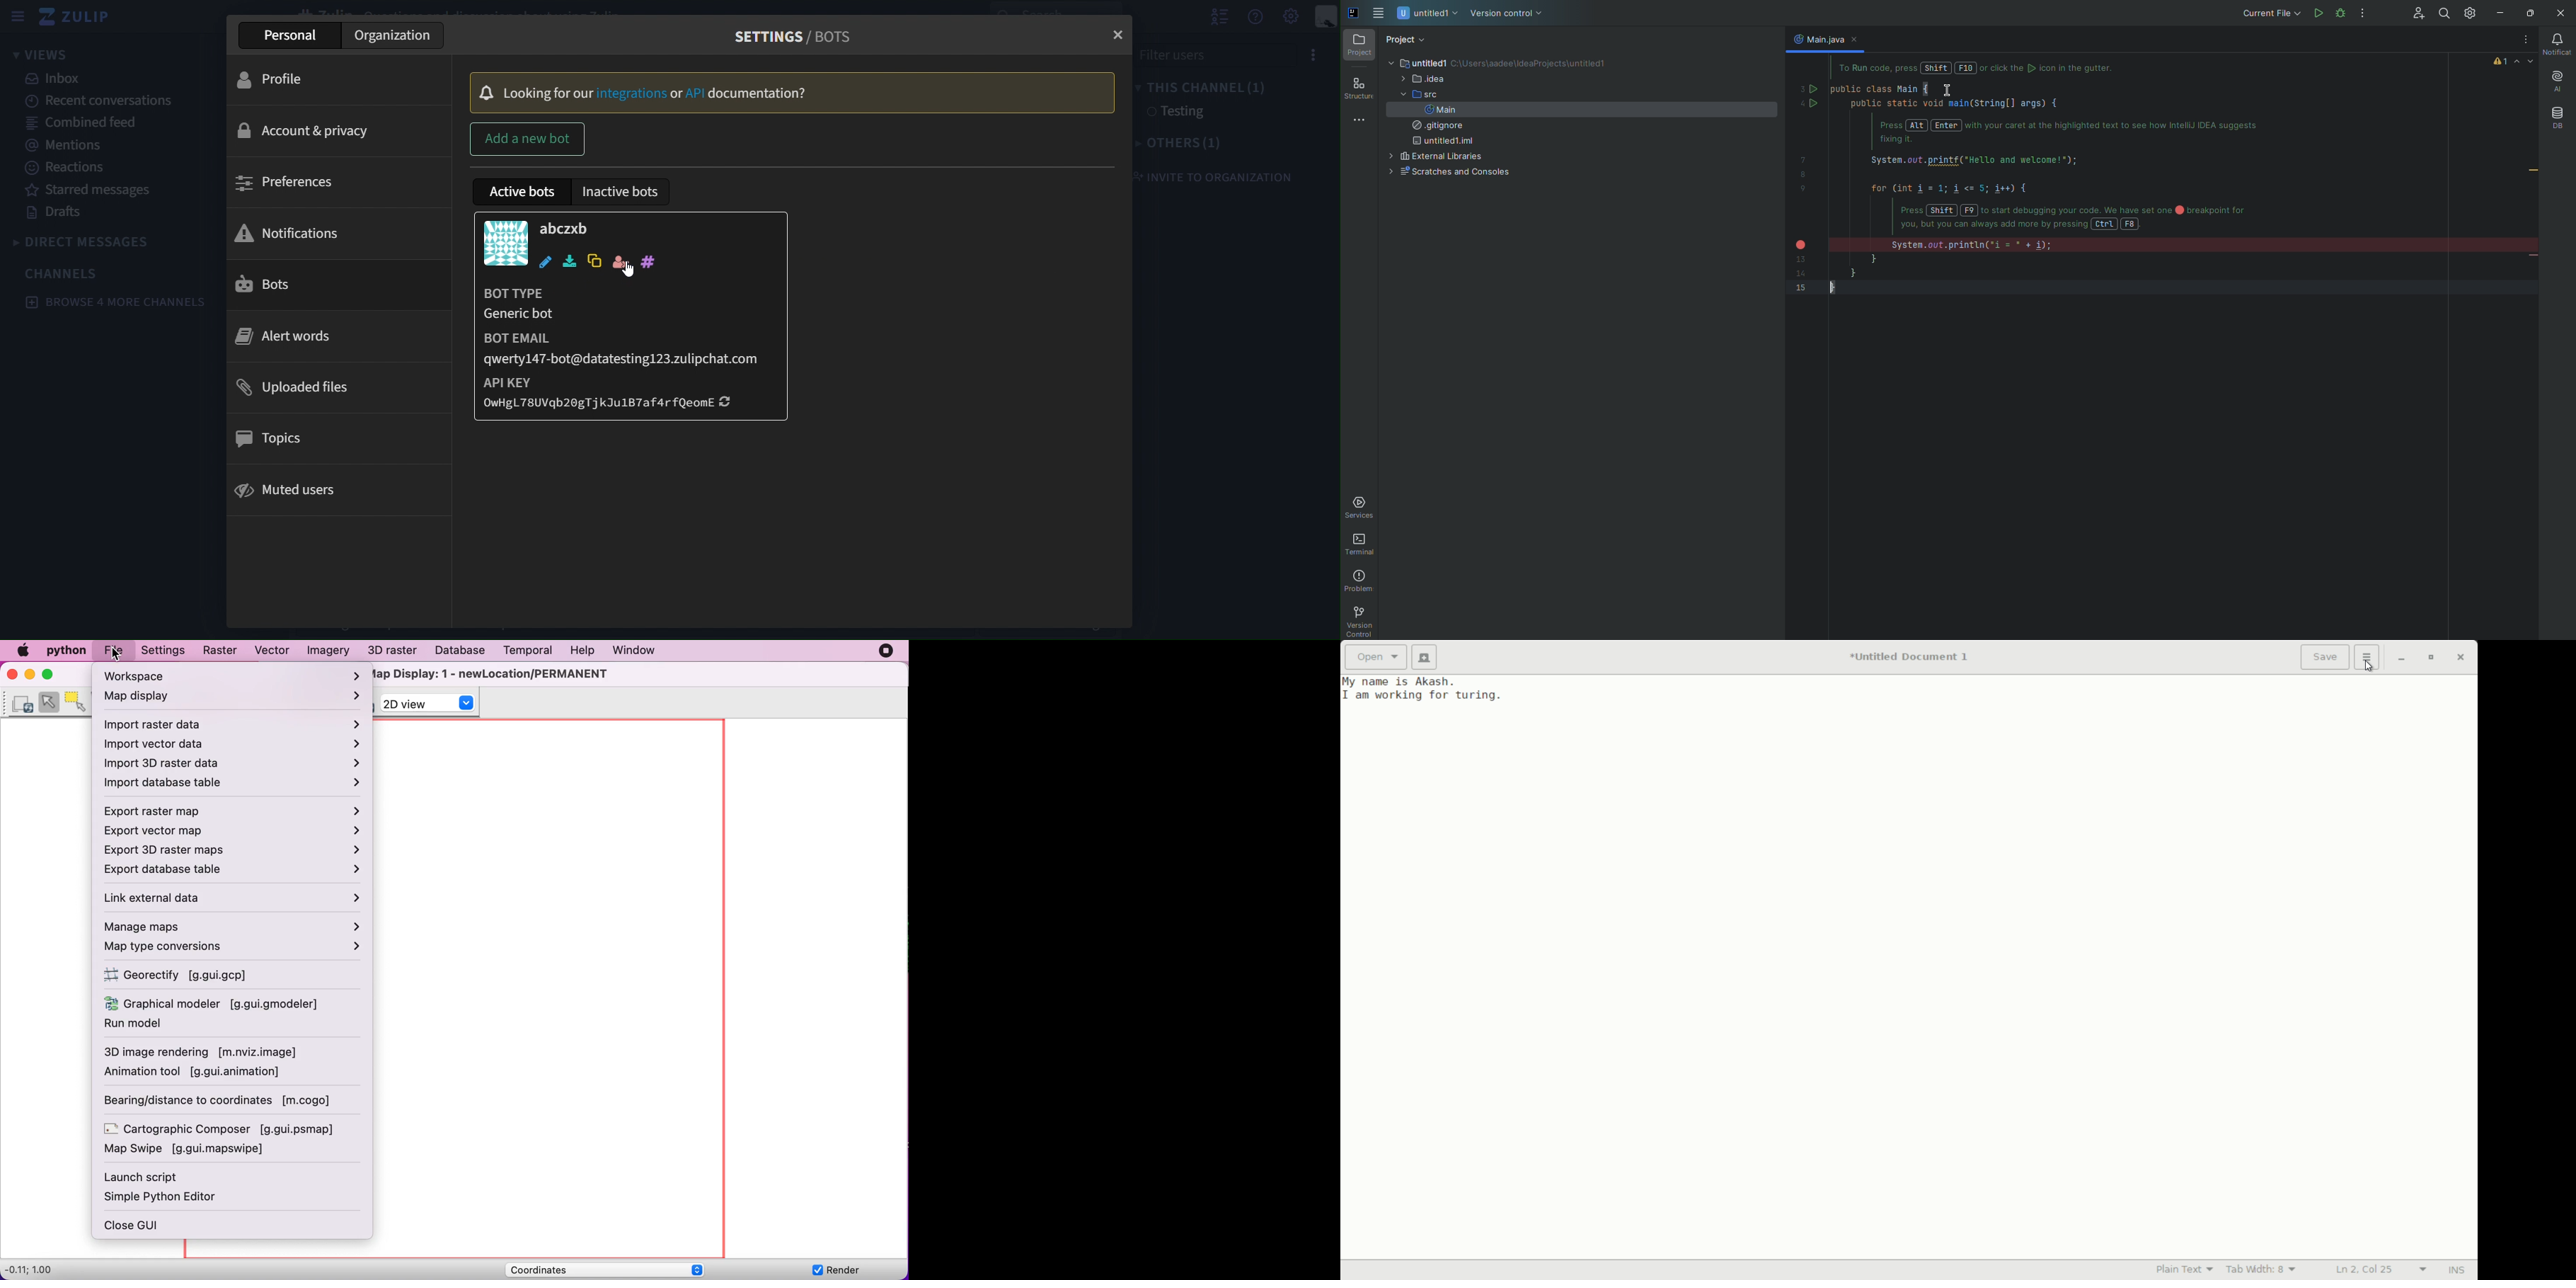 The image size is (2576, 1288). What do you see at coordinates (2184, 1269) in the screenshot?
I see `text mode` at bounding box center [2184, 1269].